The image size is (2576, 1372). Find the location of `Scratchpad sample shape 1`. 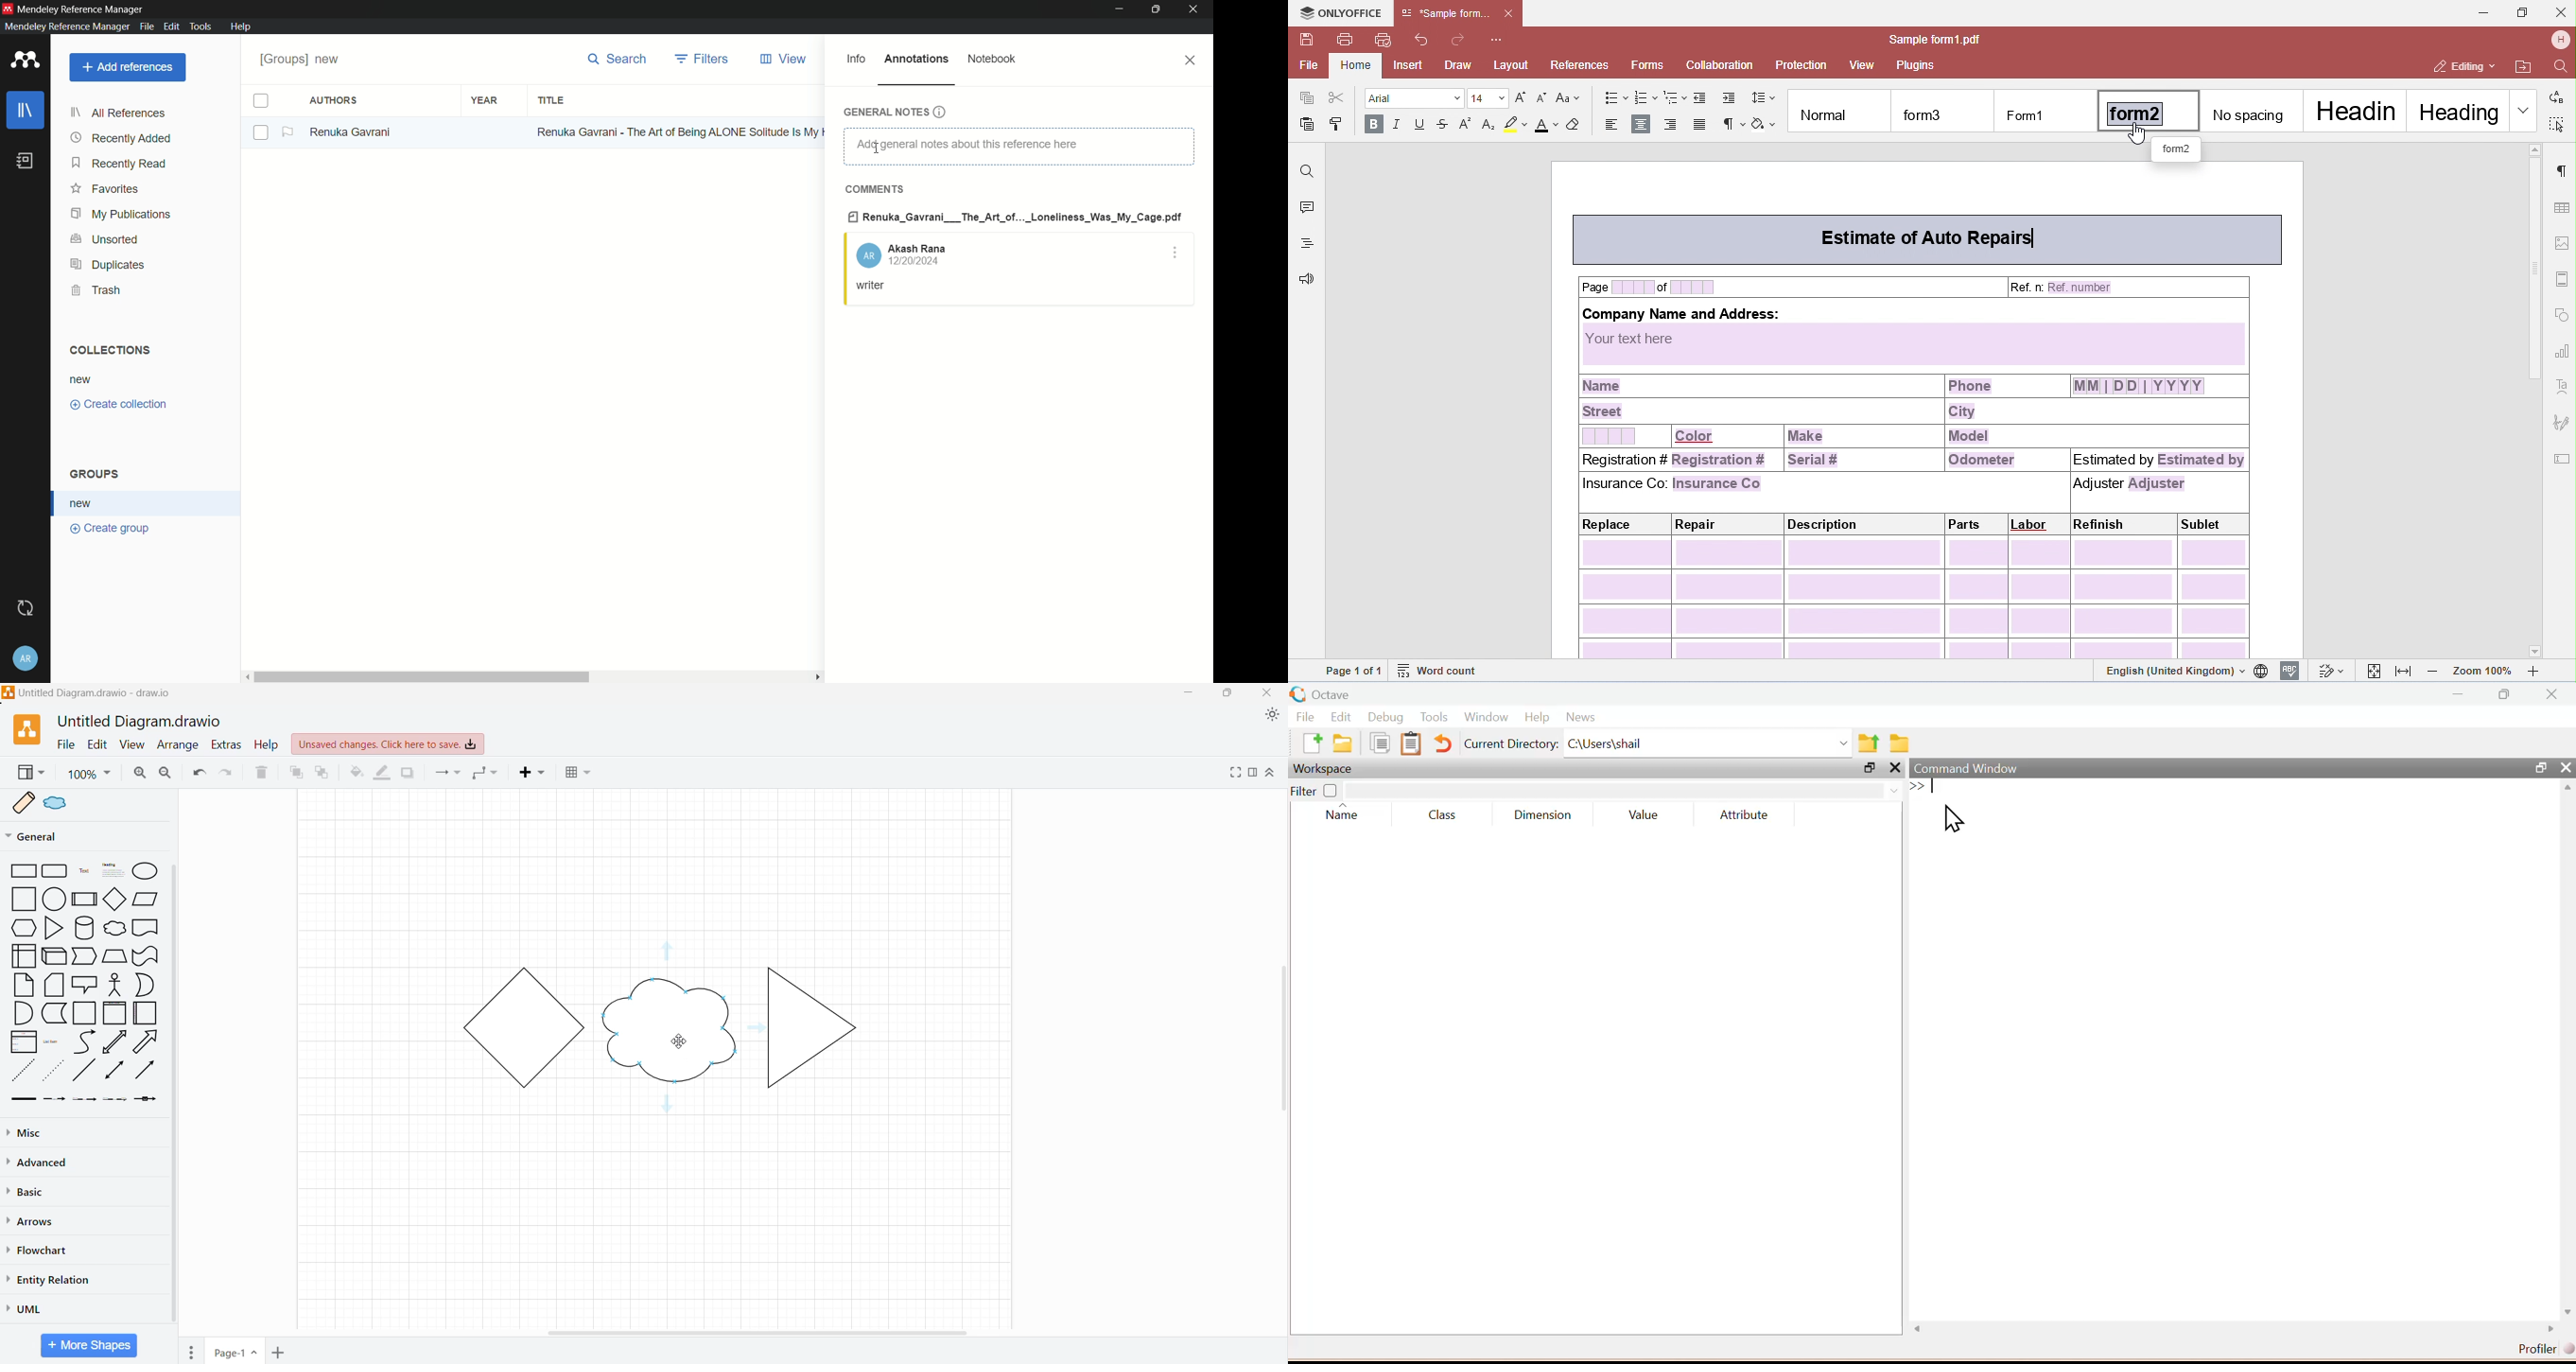

Scratchpad sample shape 1 is located at coordinates (25, 802).